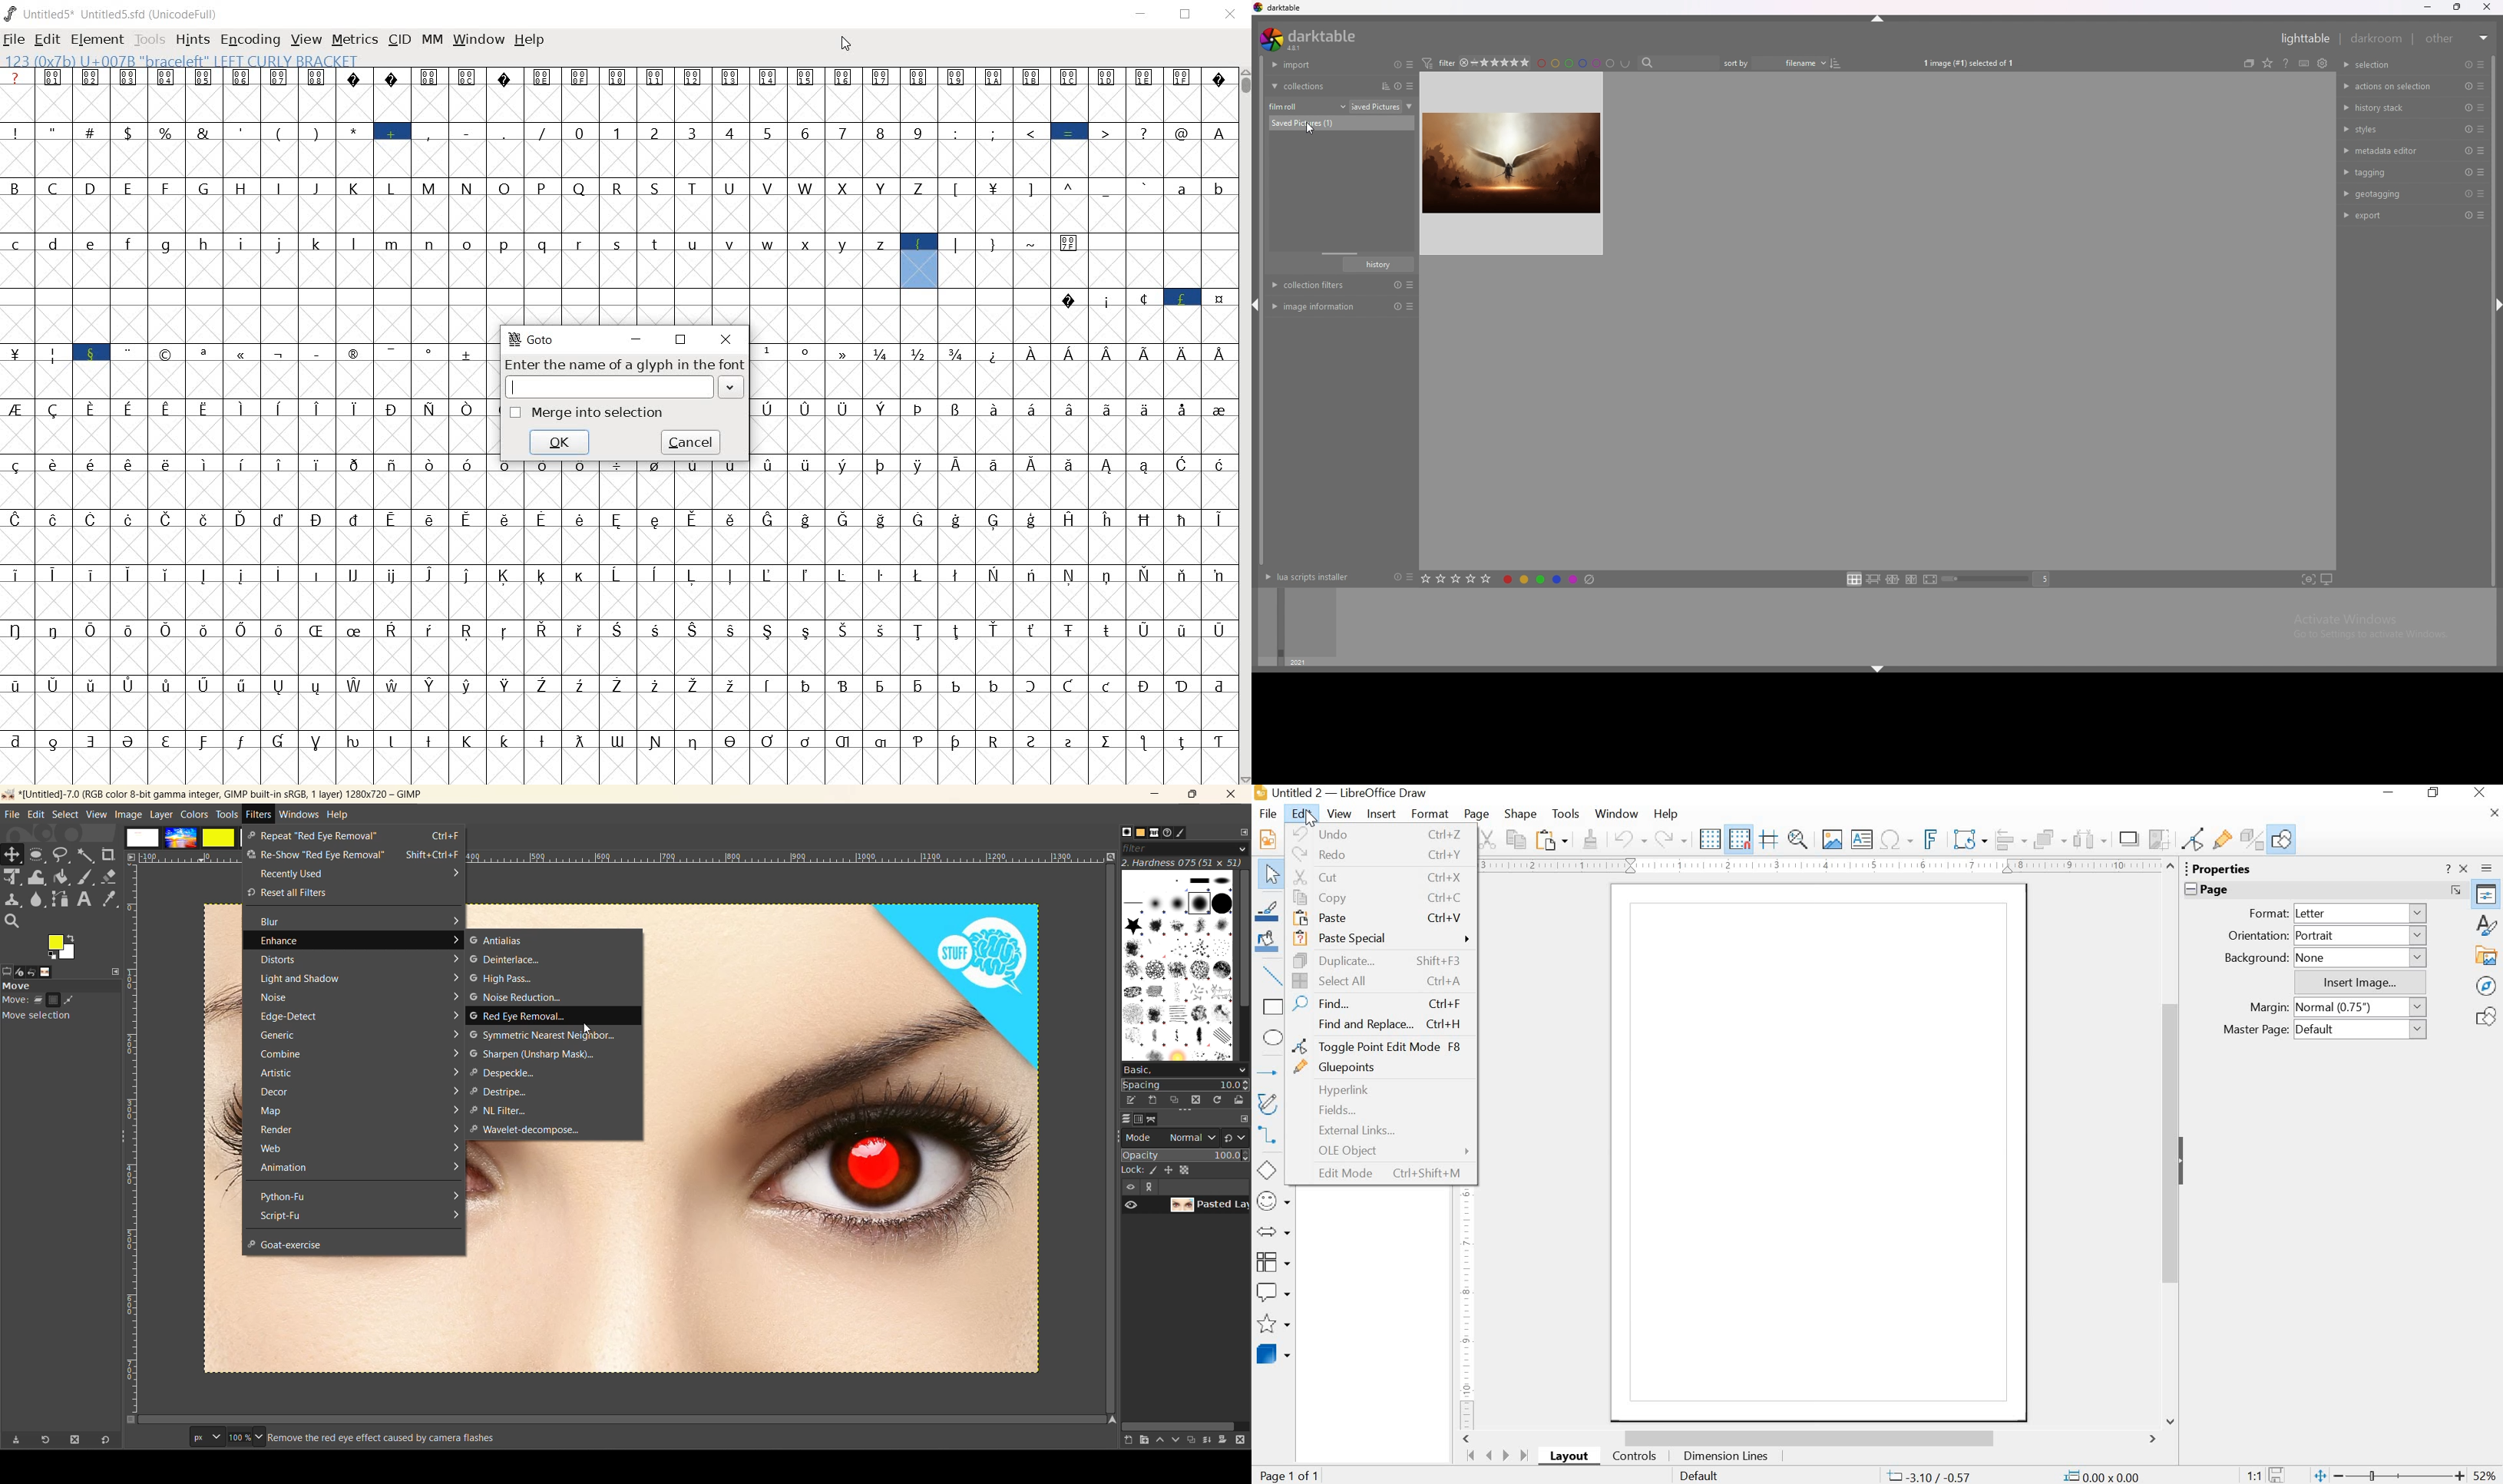  Describe the element at coordinates (1457, 577) in the screenshot. I see `rate` at that location.